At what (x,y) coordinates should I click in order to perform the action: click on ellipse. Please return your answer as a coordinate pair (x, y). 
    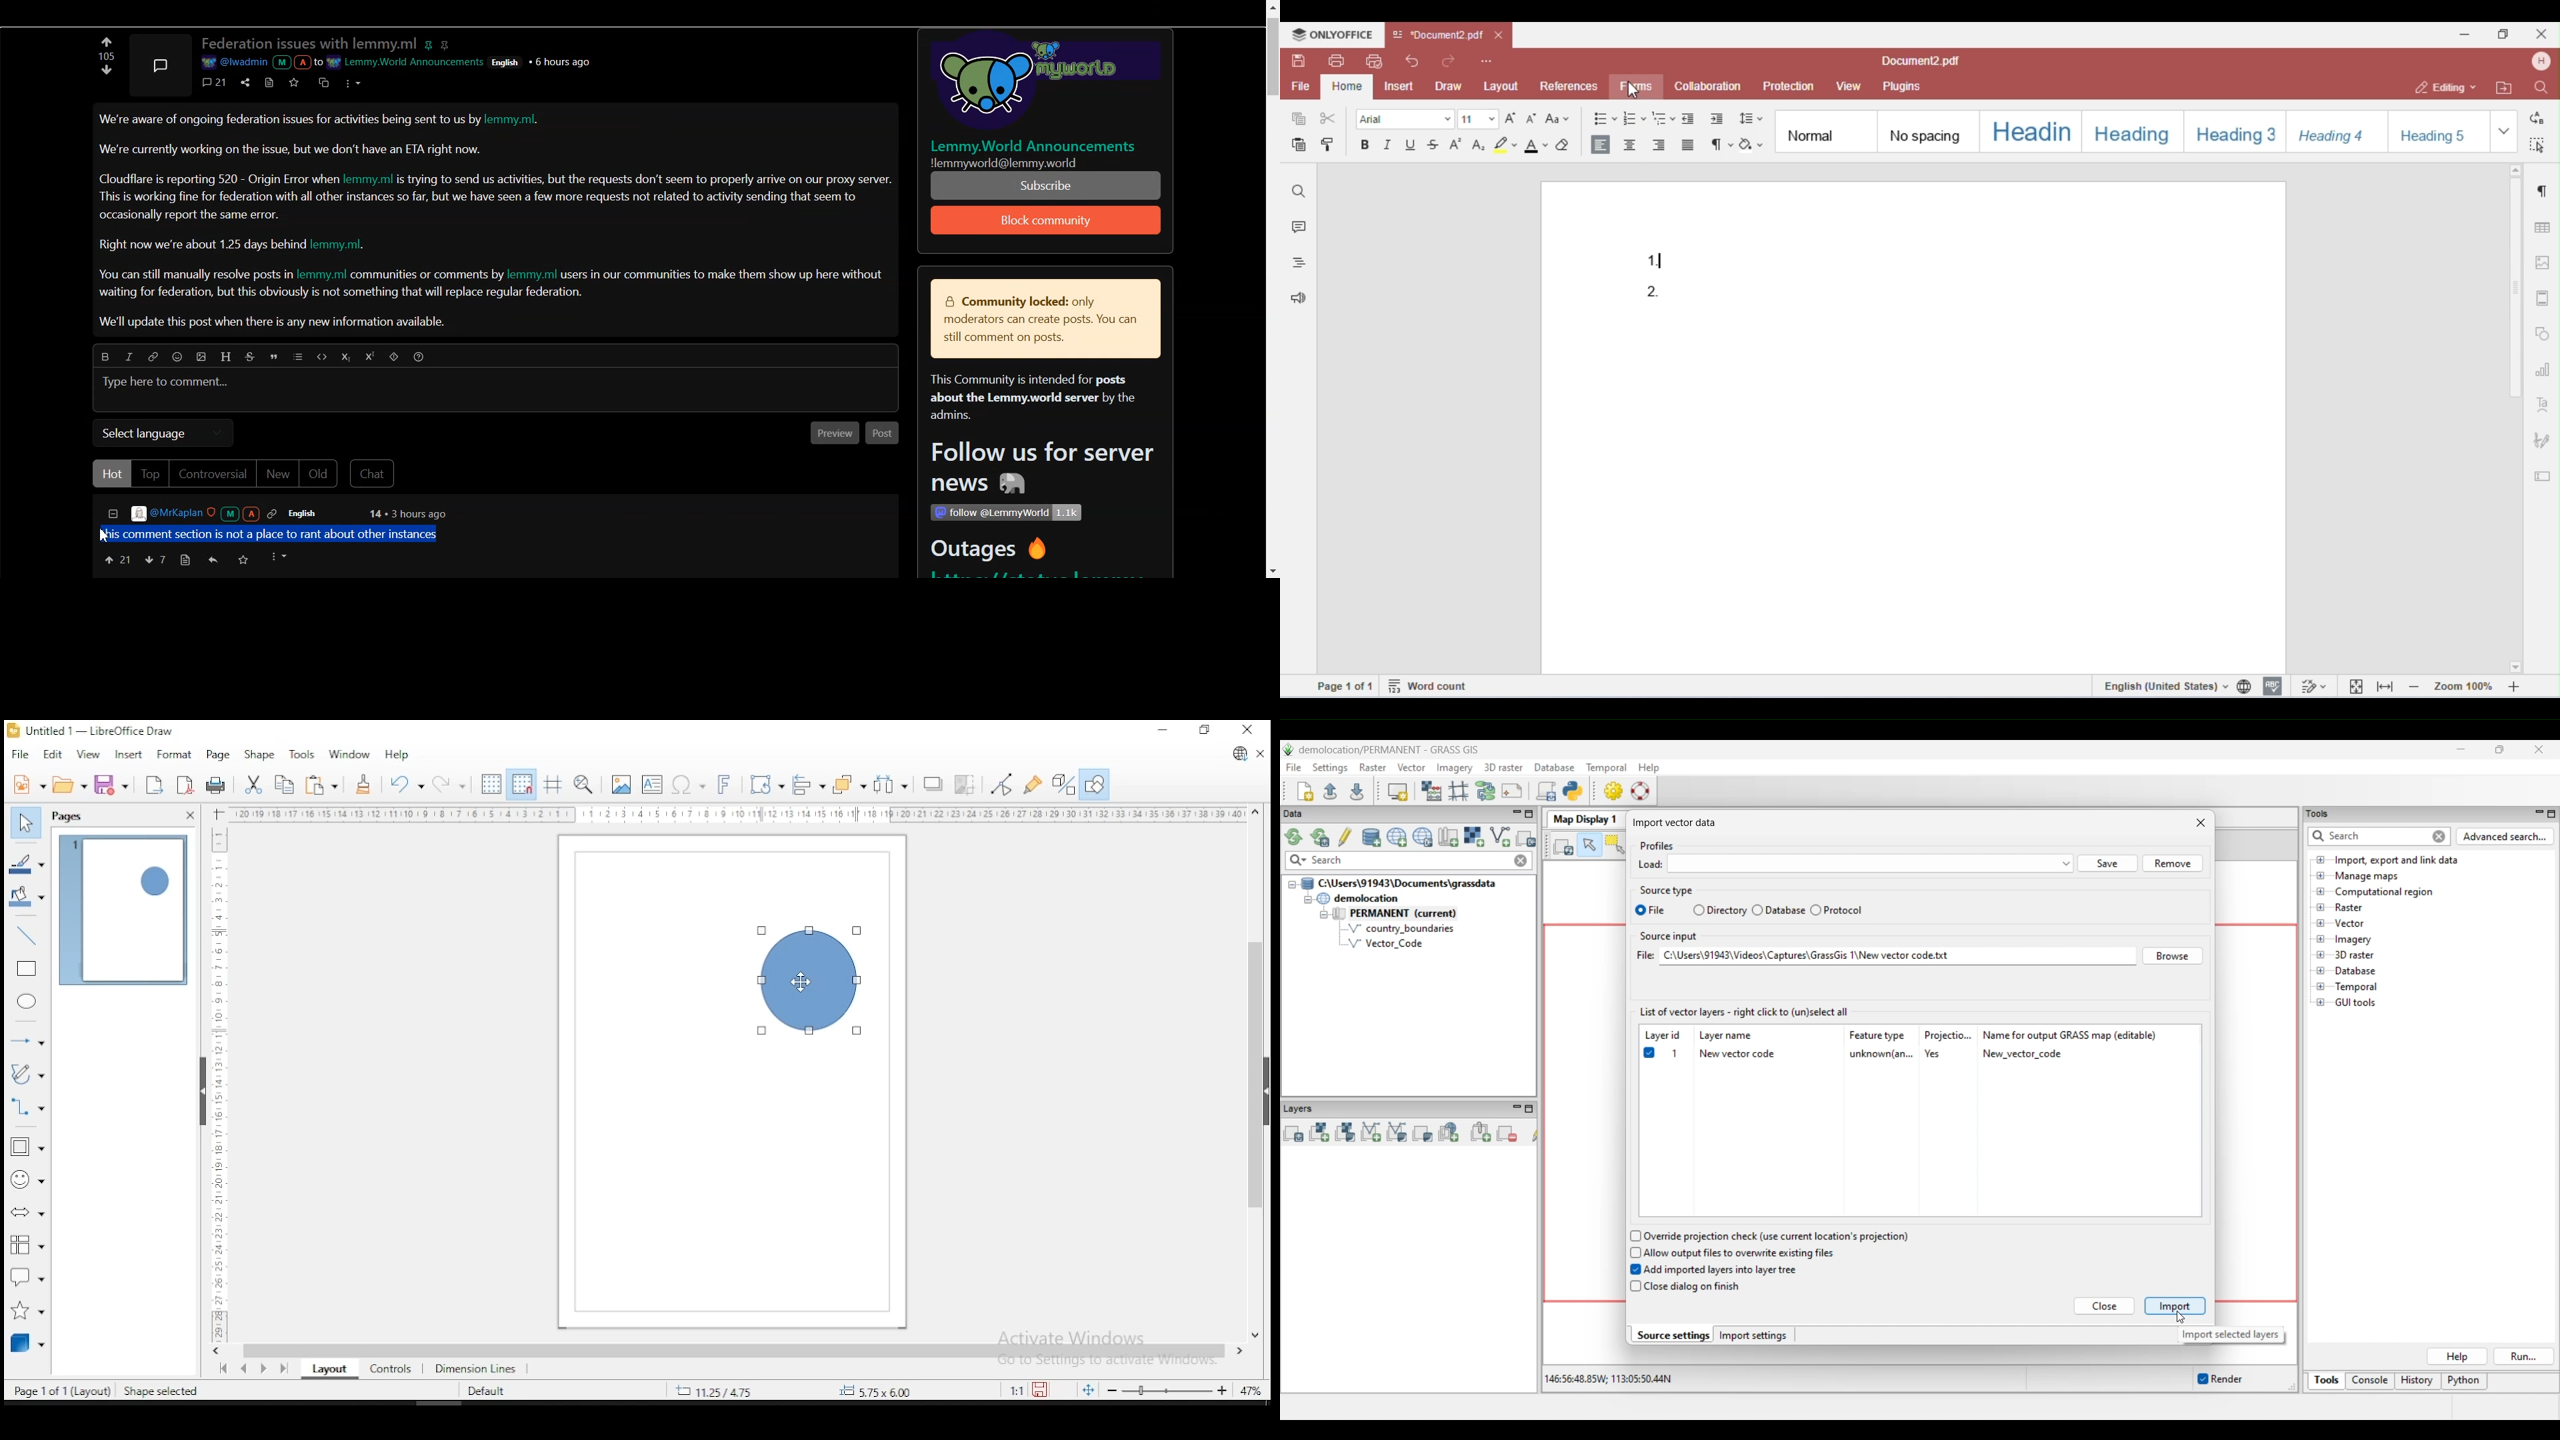
    Looking at the image, I should click on (28, 1001).